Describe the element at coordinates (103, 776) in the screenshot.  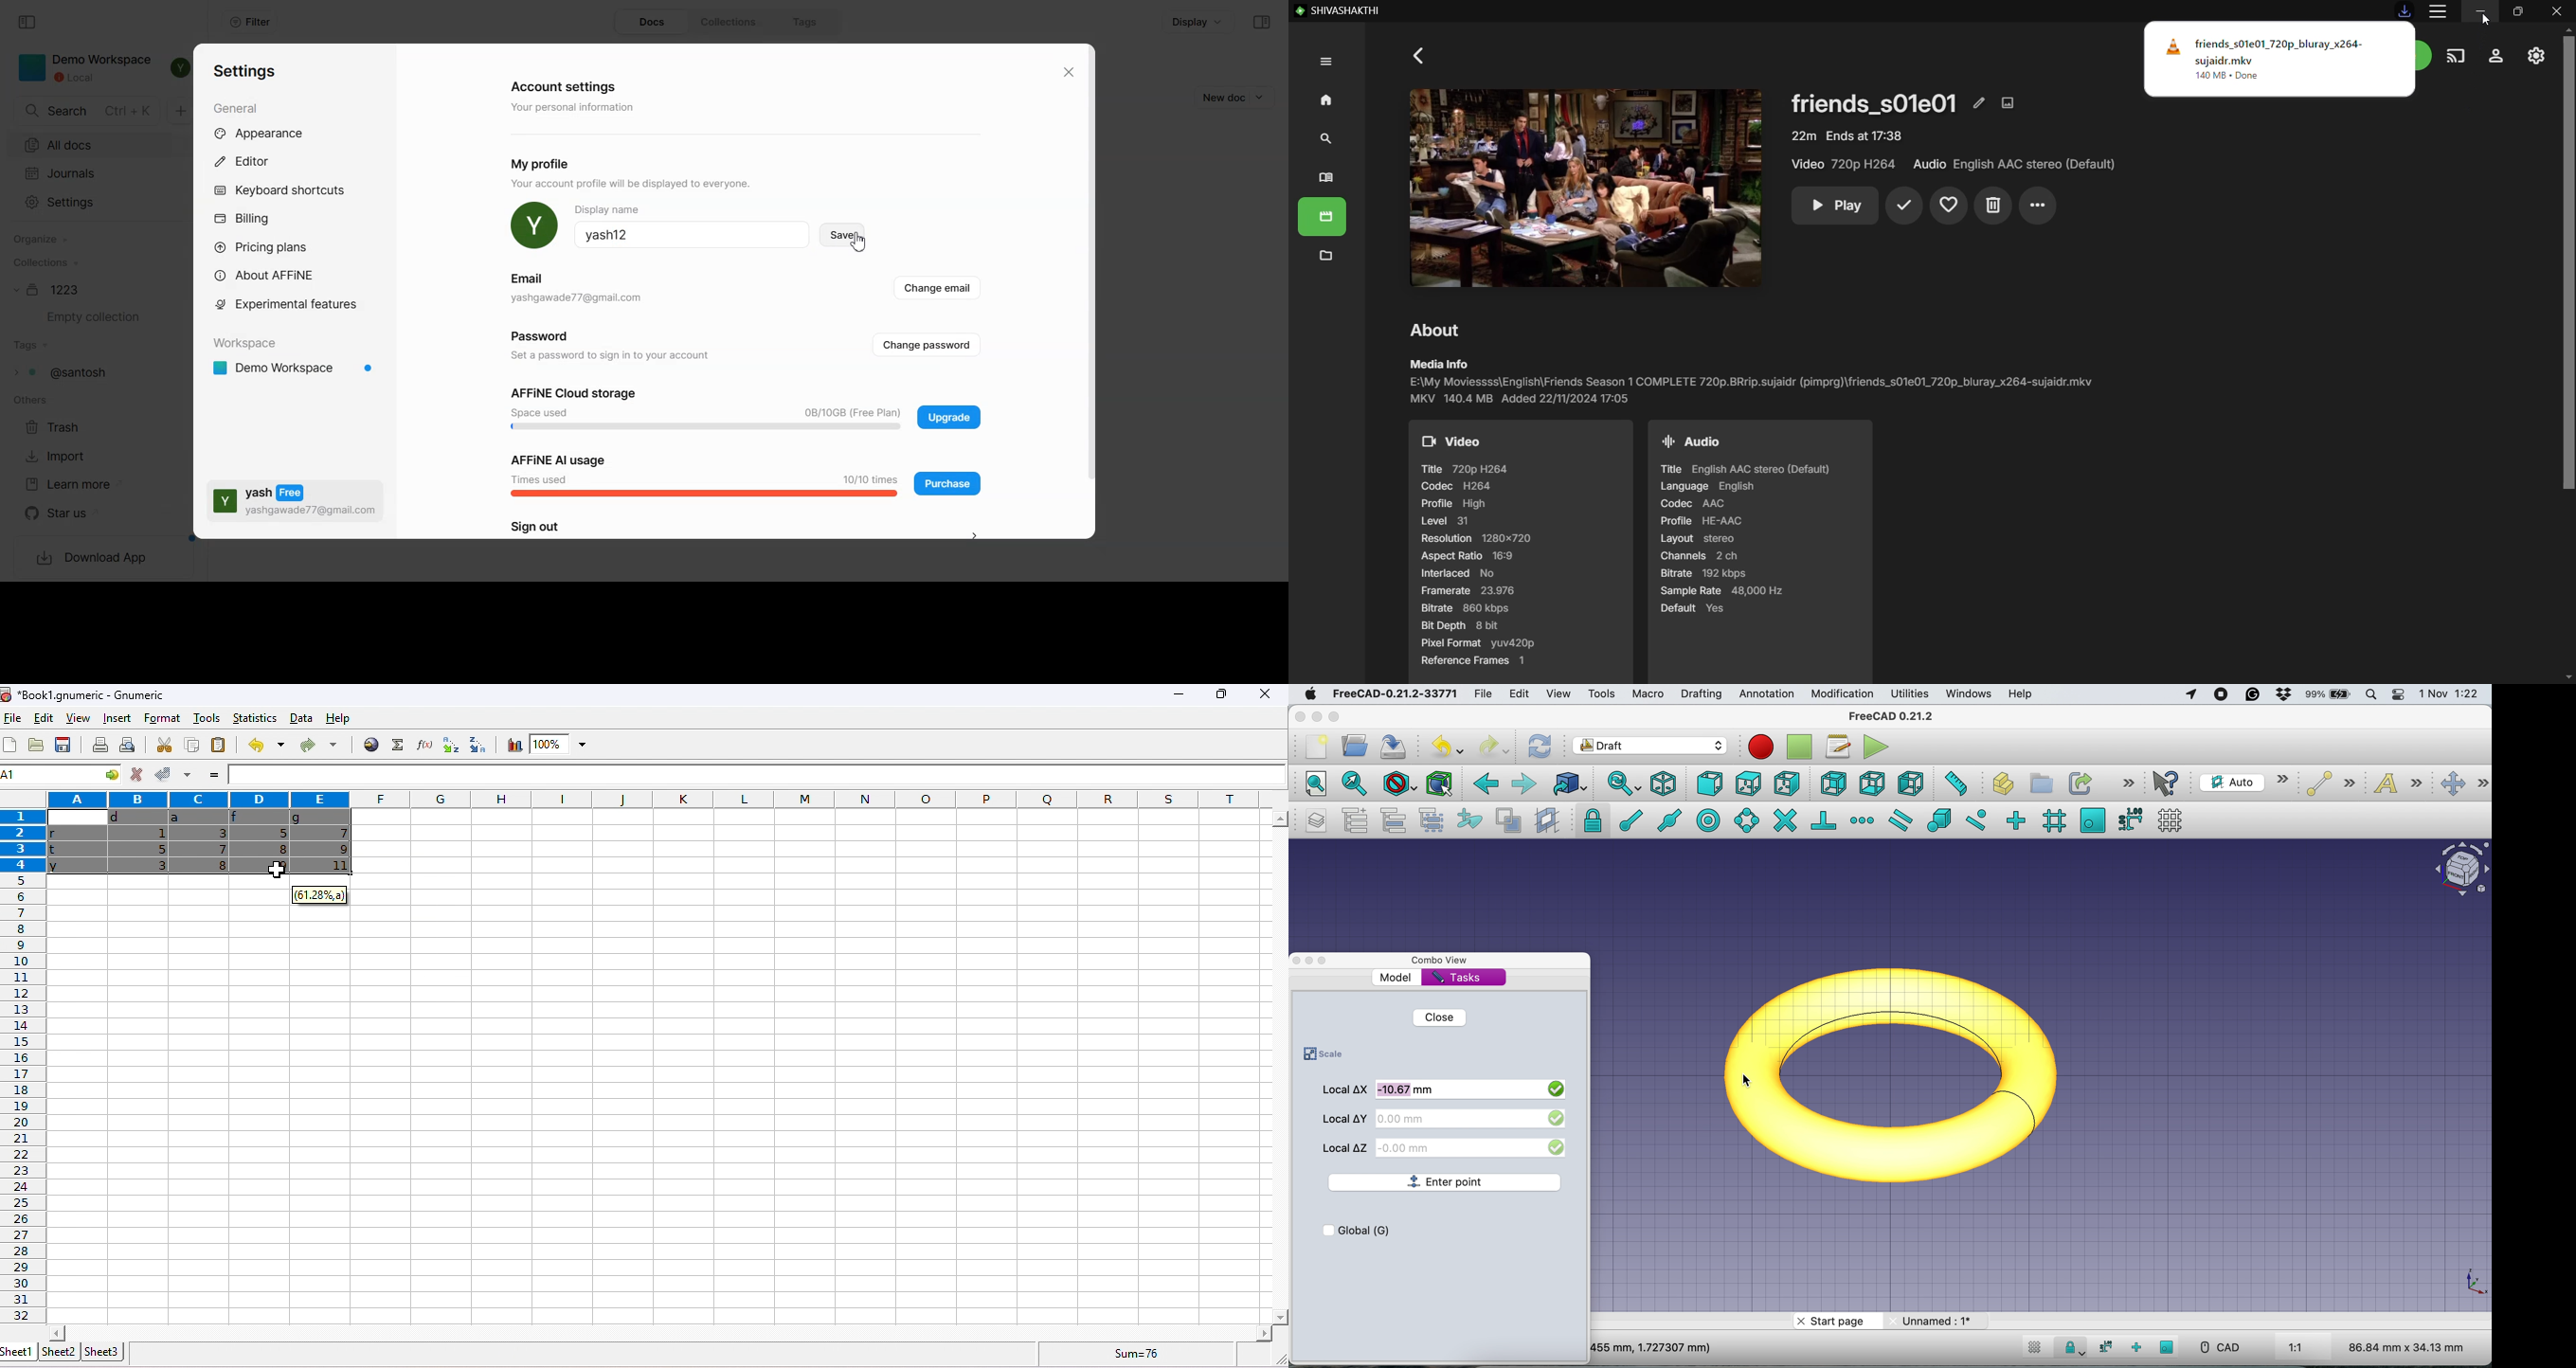
I see `cell functions` at that location.